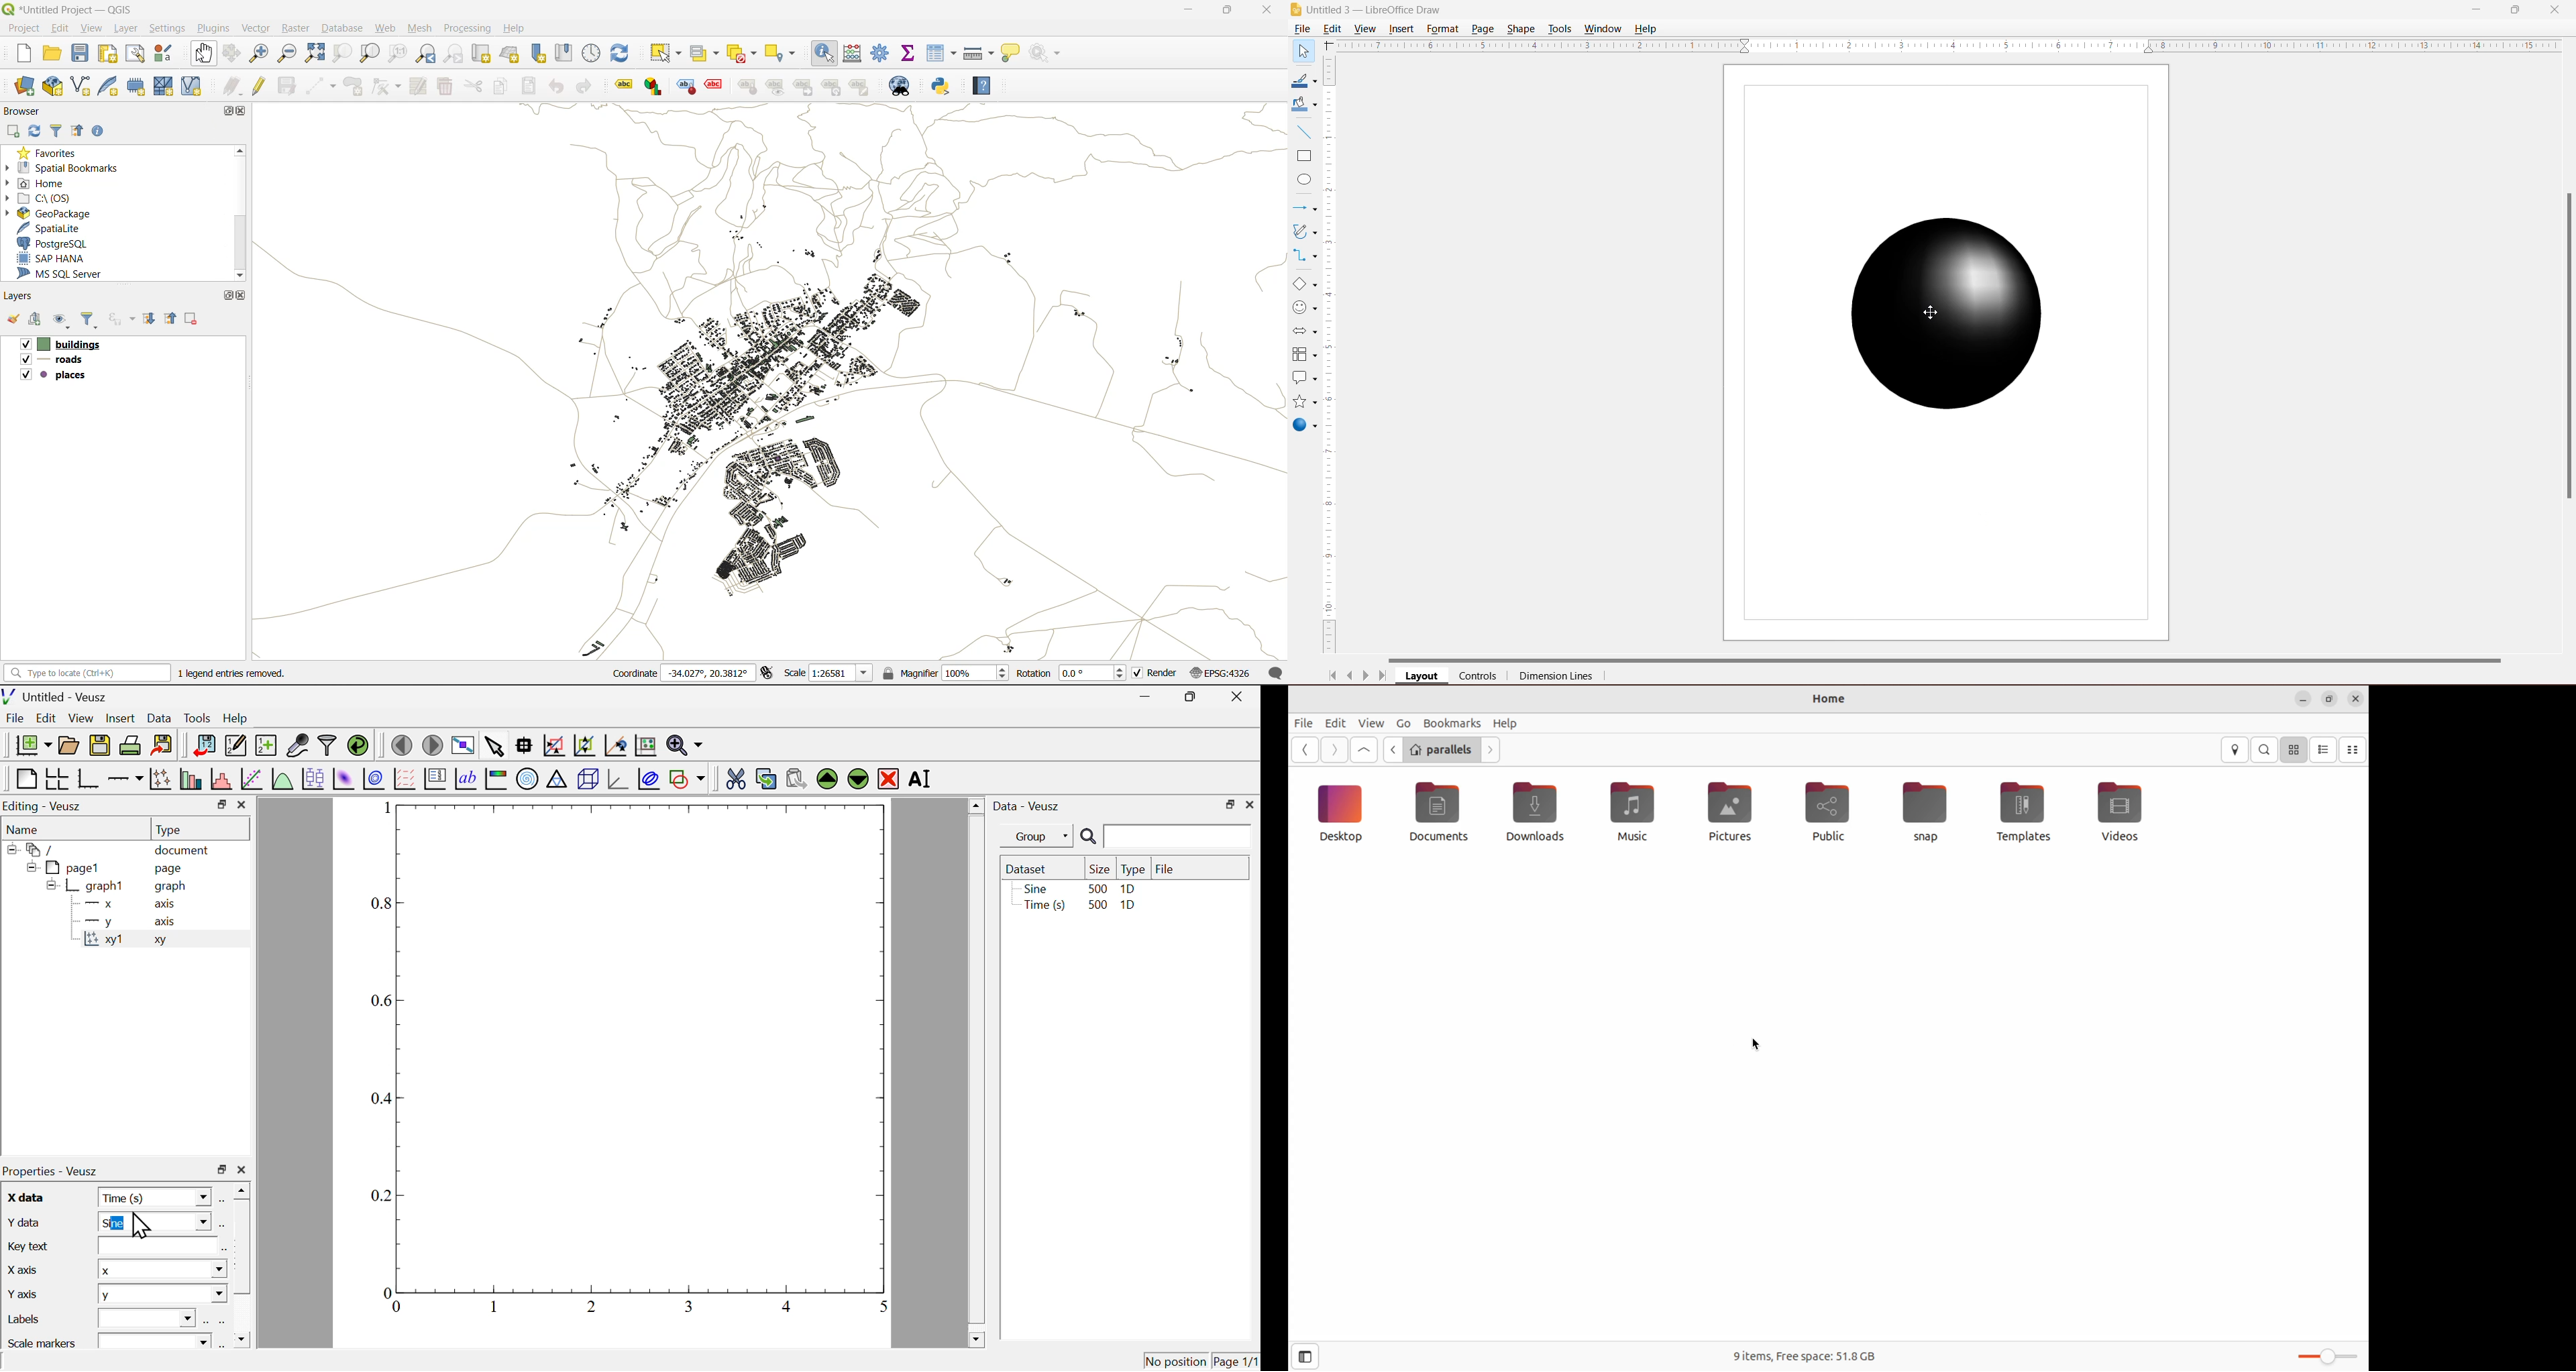 The width and height of the screenshot is (2576, 1372). What do you see at coordinates (1366, 677) in the screenshot?
I see `Scroll to next page` at bounding box center [1366, 677].